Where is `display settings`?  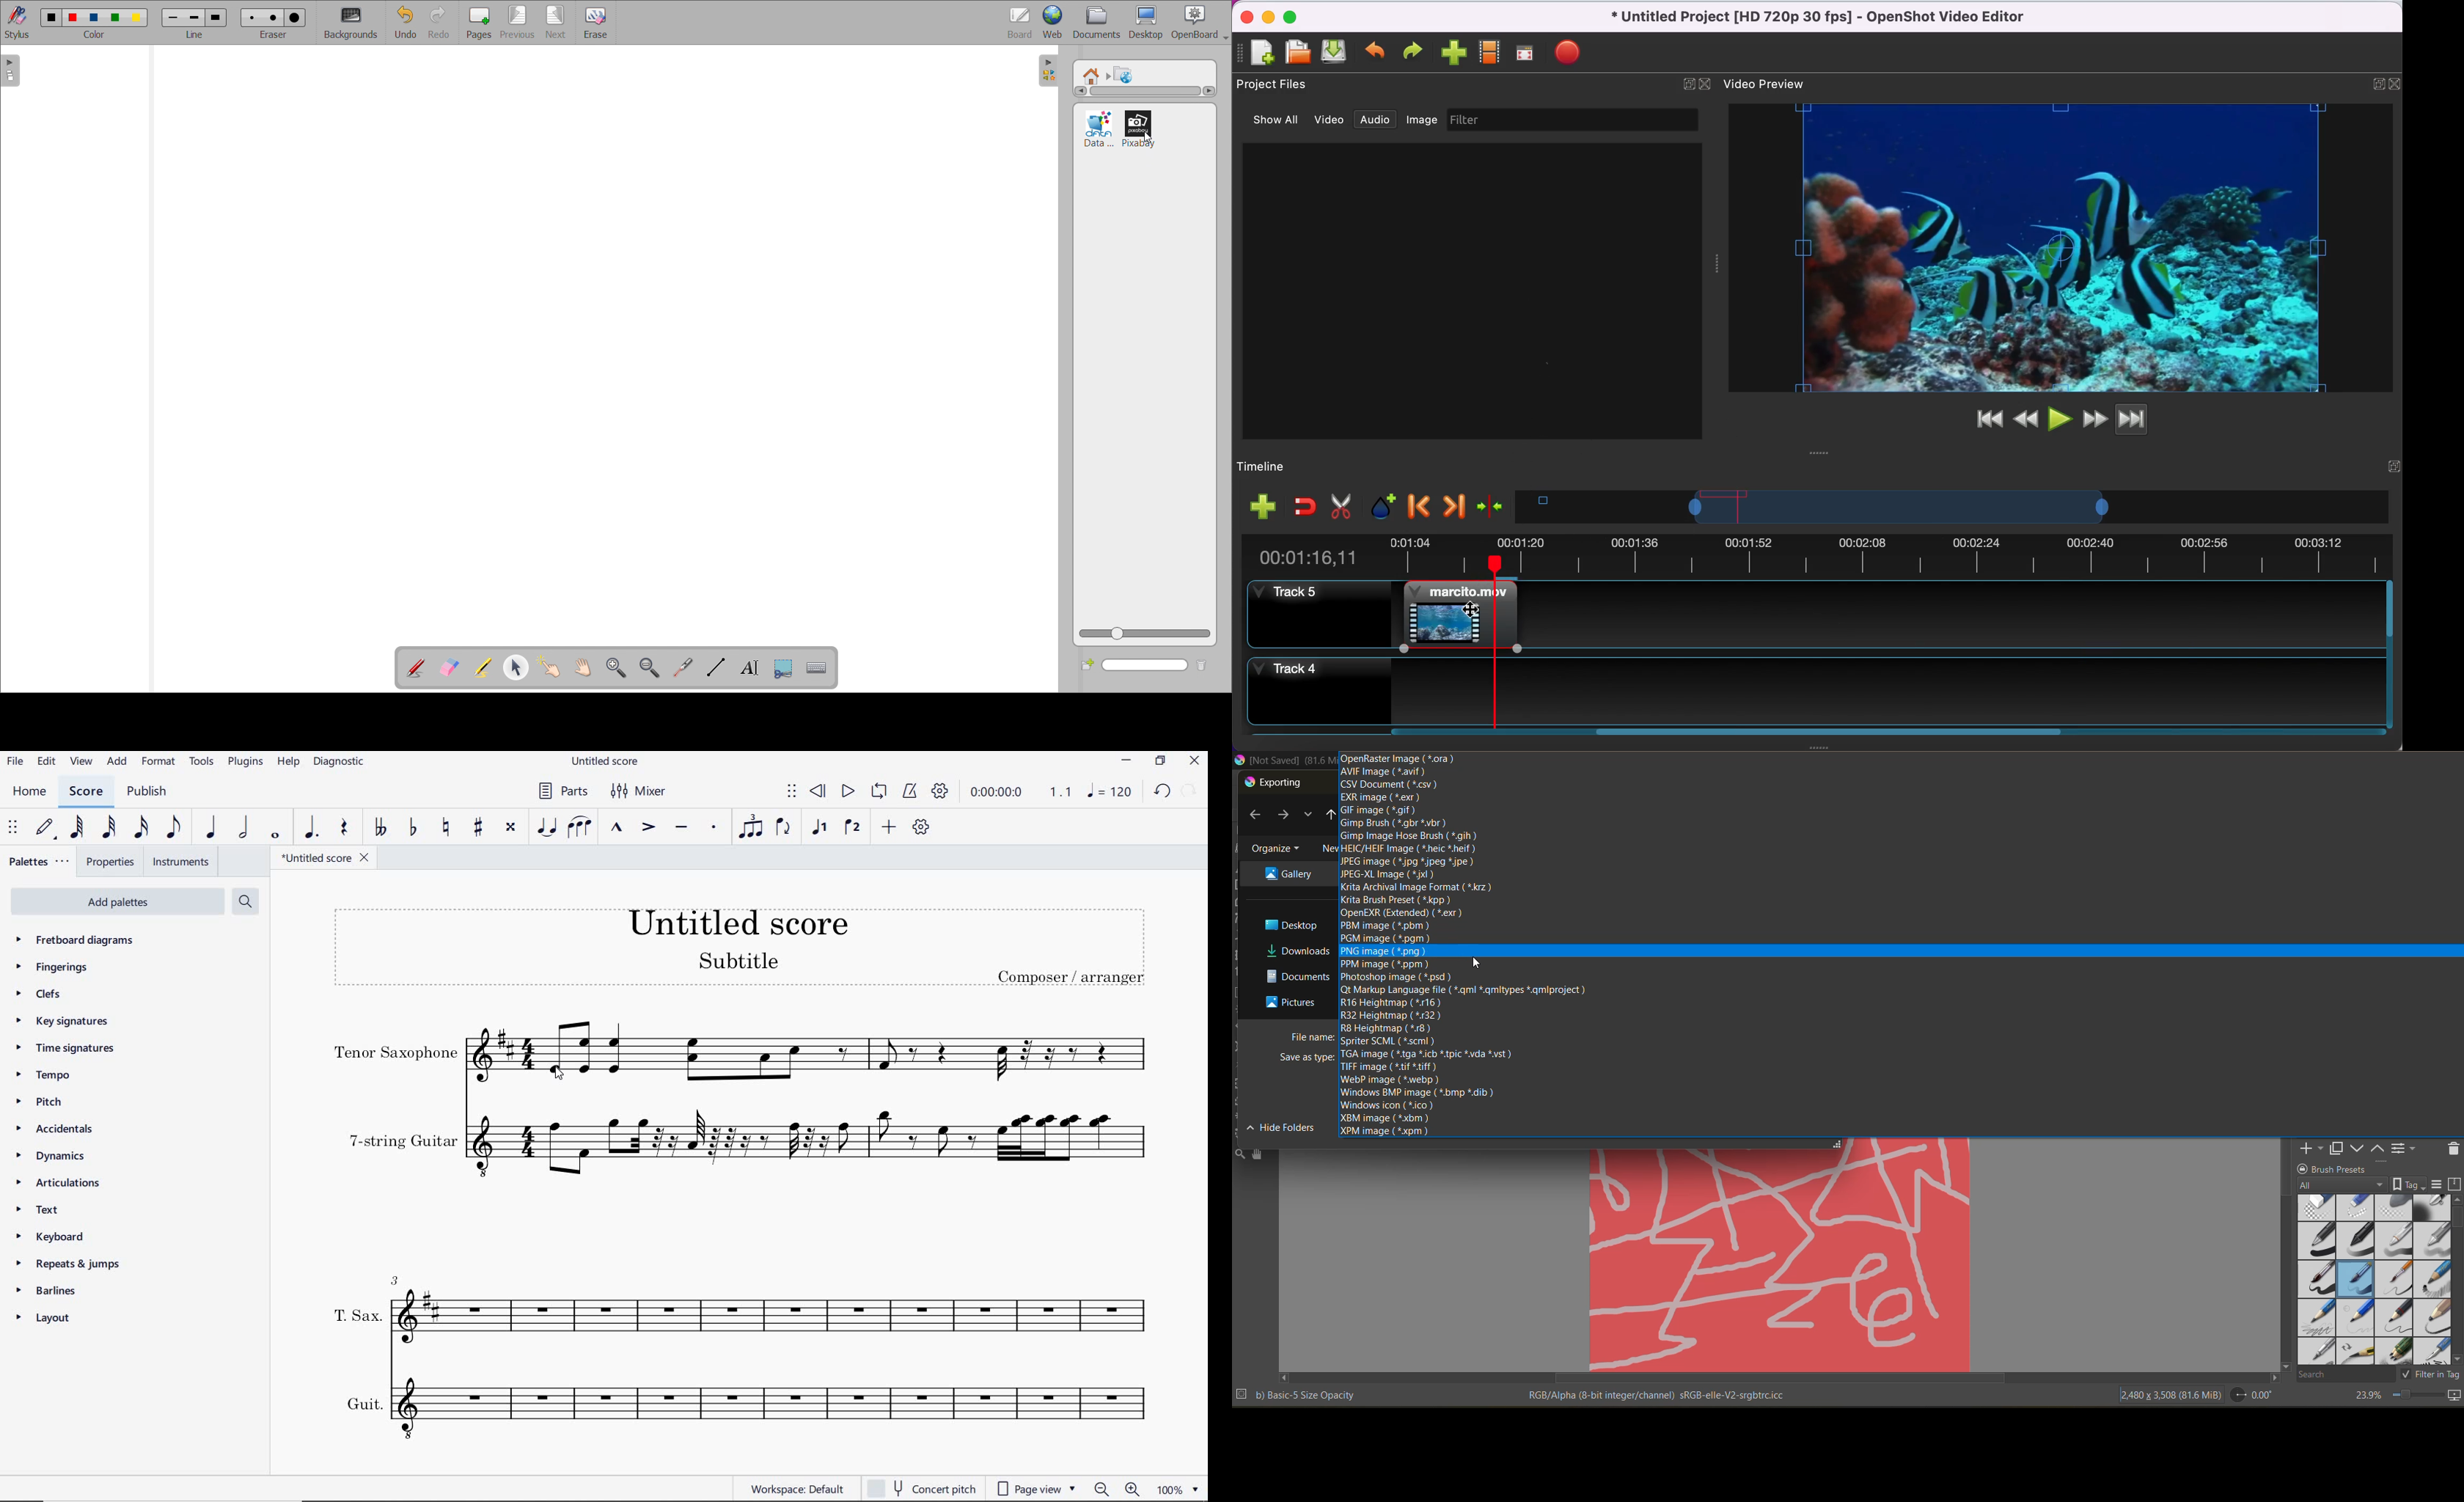 display settings is located at coordinates (2436, 1184).